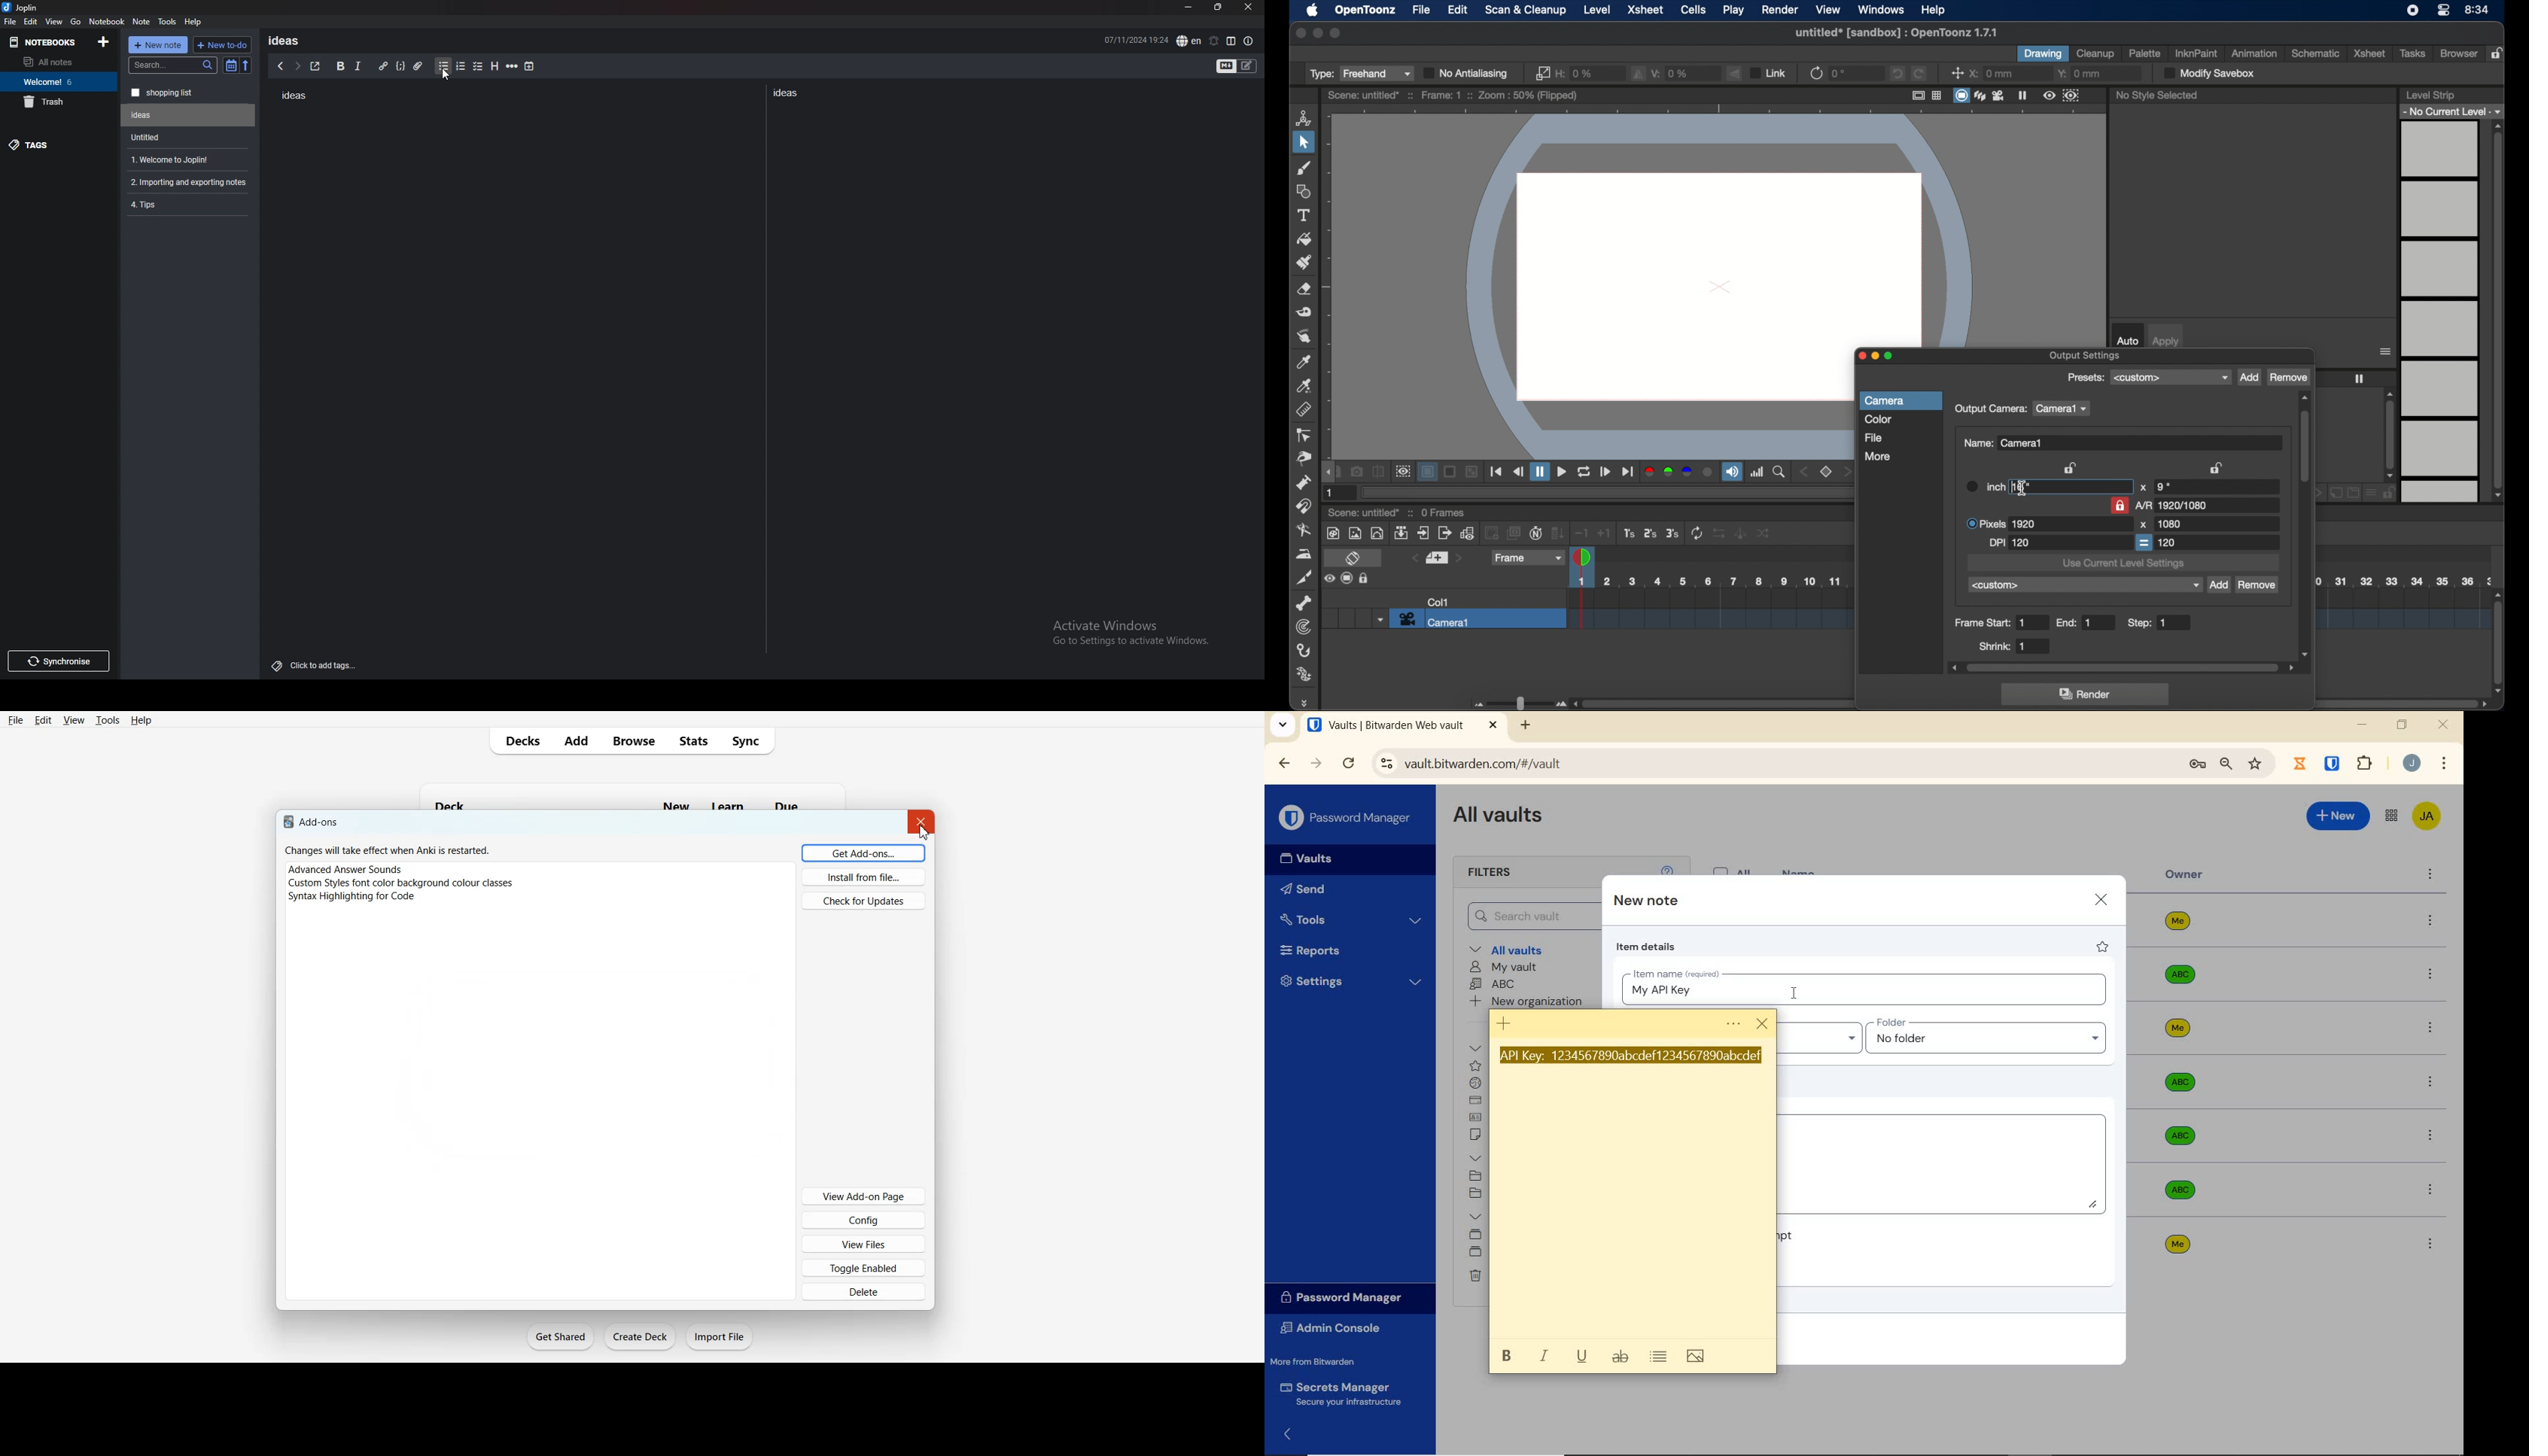 Image resolution: width=2548 pixels, height=1456 pixels. What do you see at coordinates (168, 22) in the screenshot?
I see `tools` at bounding box center [168, 22].